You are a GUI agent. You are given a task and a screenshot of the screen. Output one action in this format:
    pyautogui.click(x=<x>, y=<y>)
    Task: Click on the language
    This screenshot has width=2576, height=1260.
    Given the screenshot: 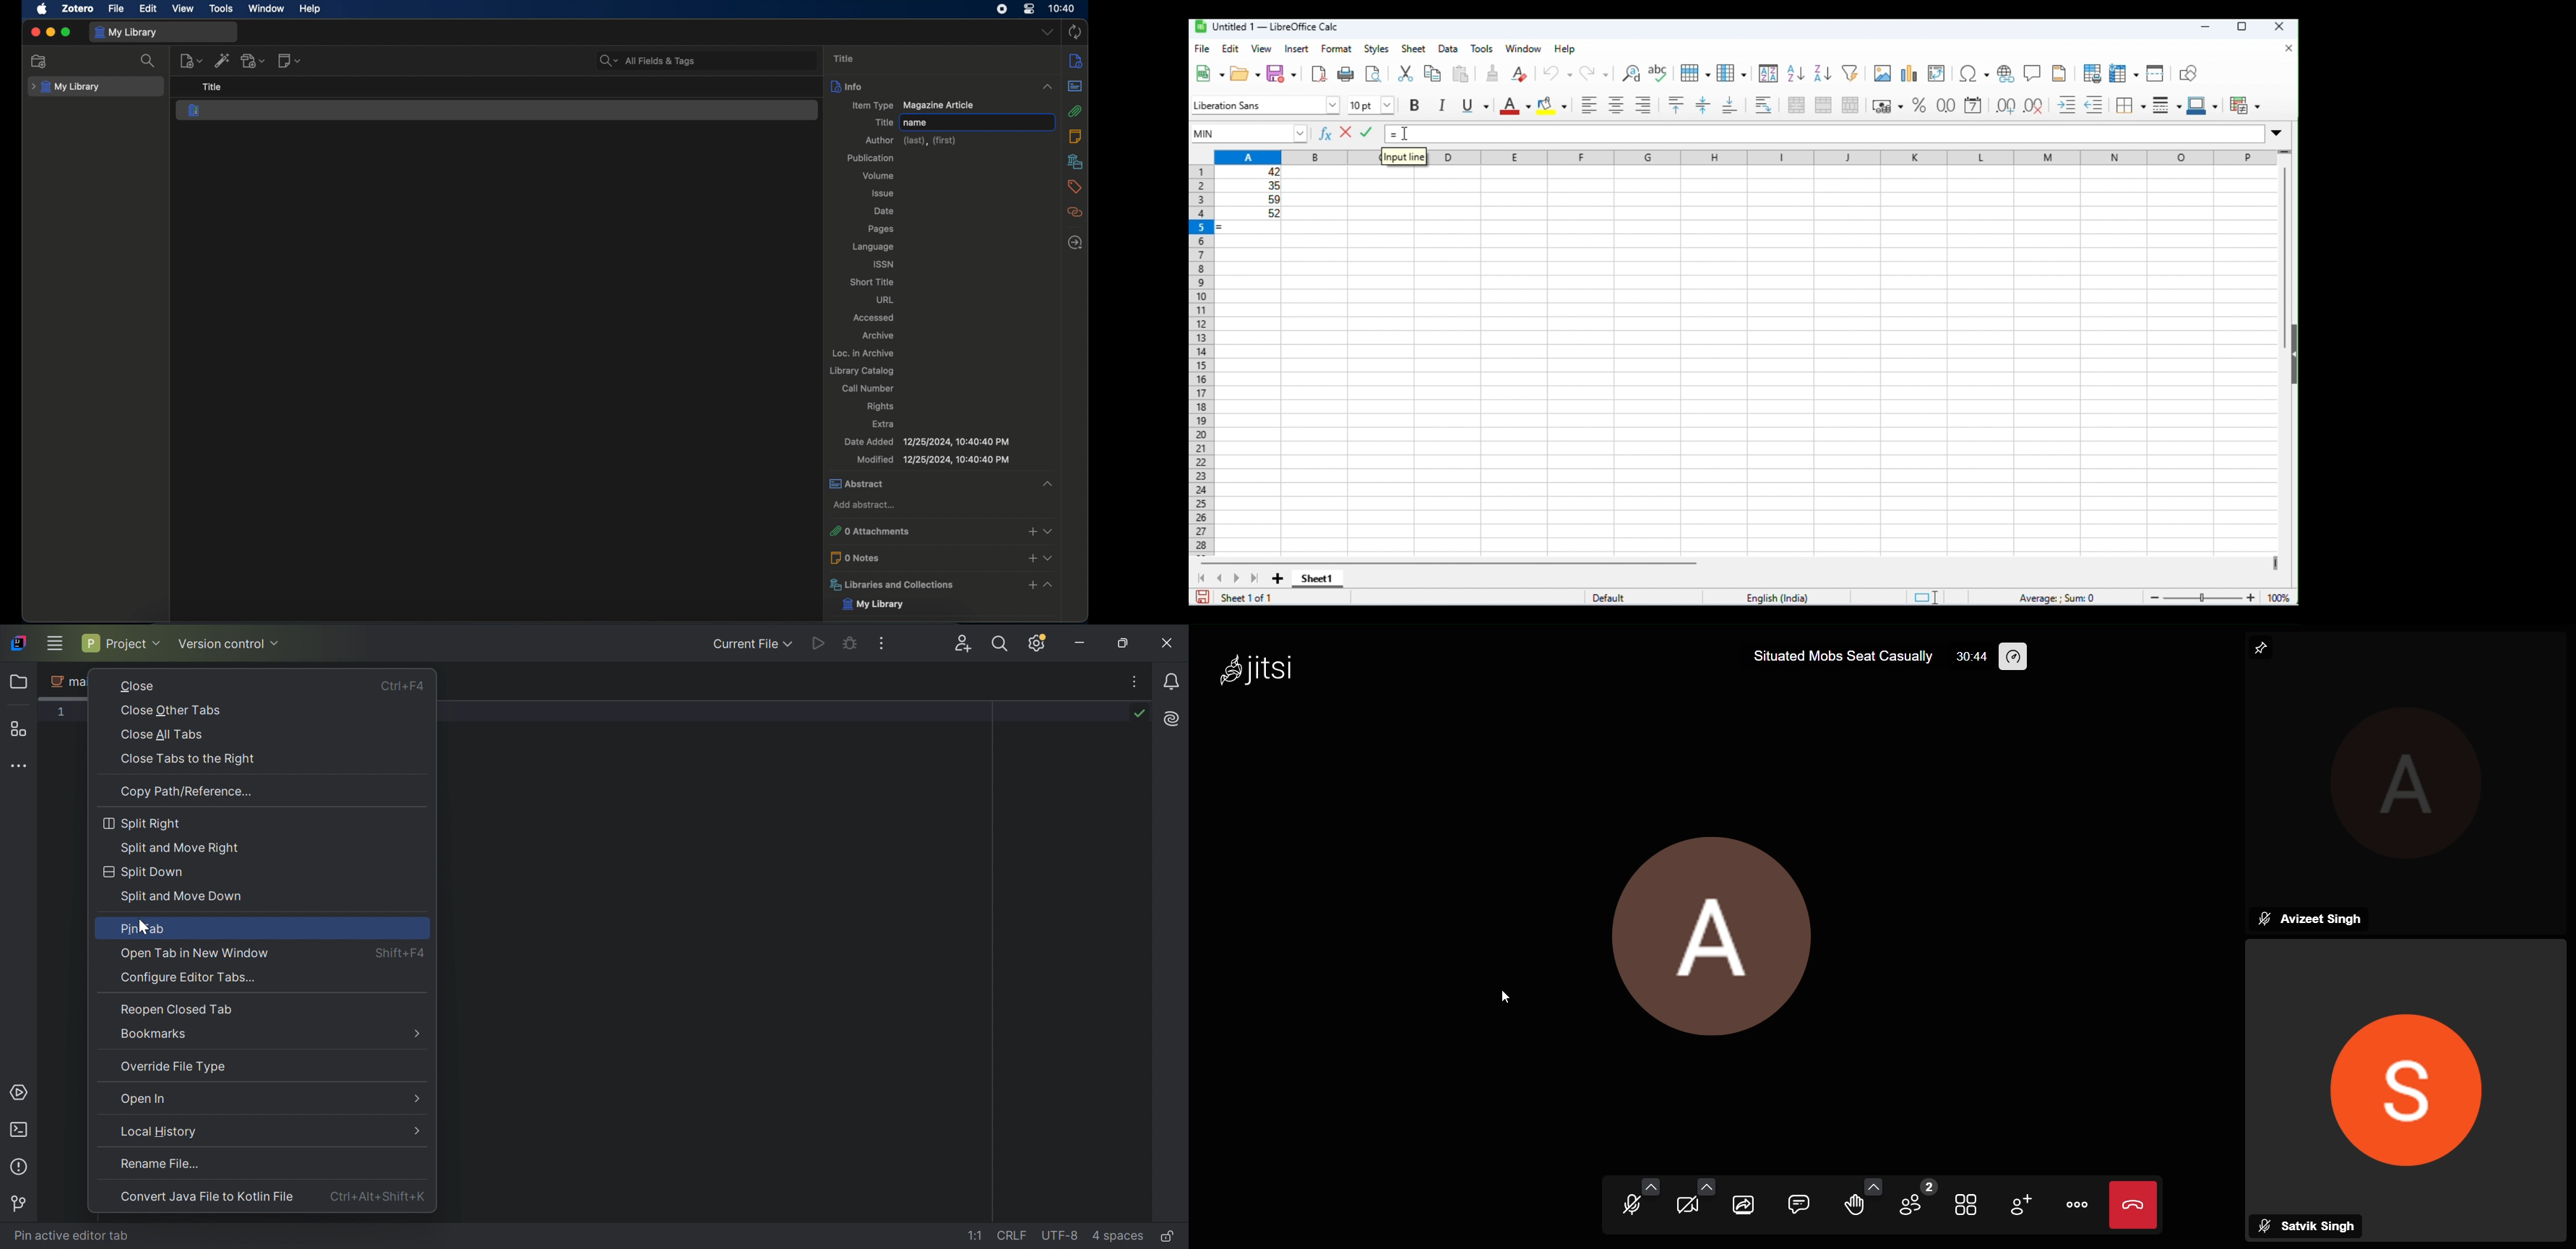 What is the action you would take?
    pyautogui.click(x=1778, y=598)
    